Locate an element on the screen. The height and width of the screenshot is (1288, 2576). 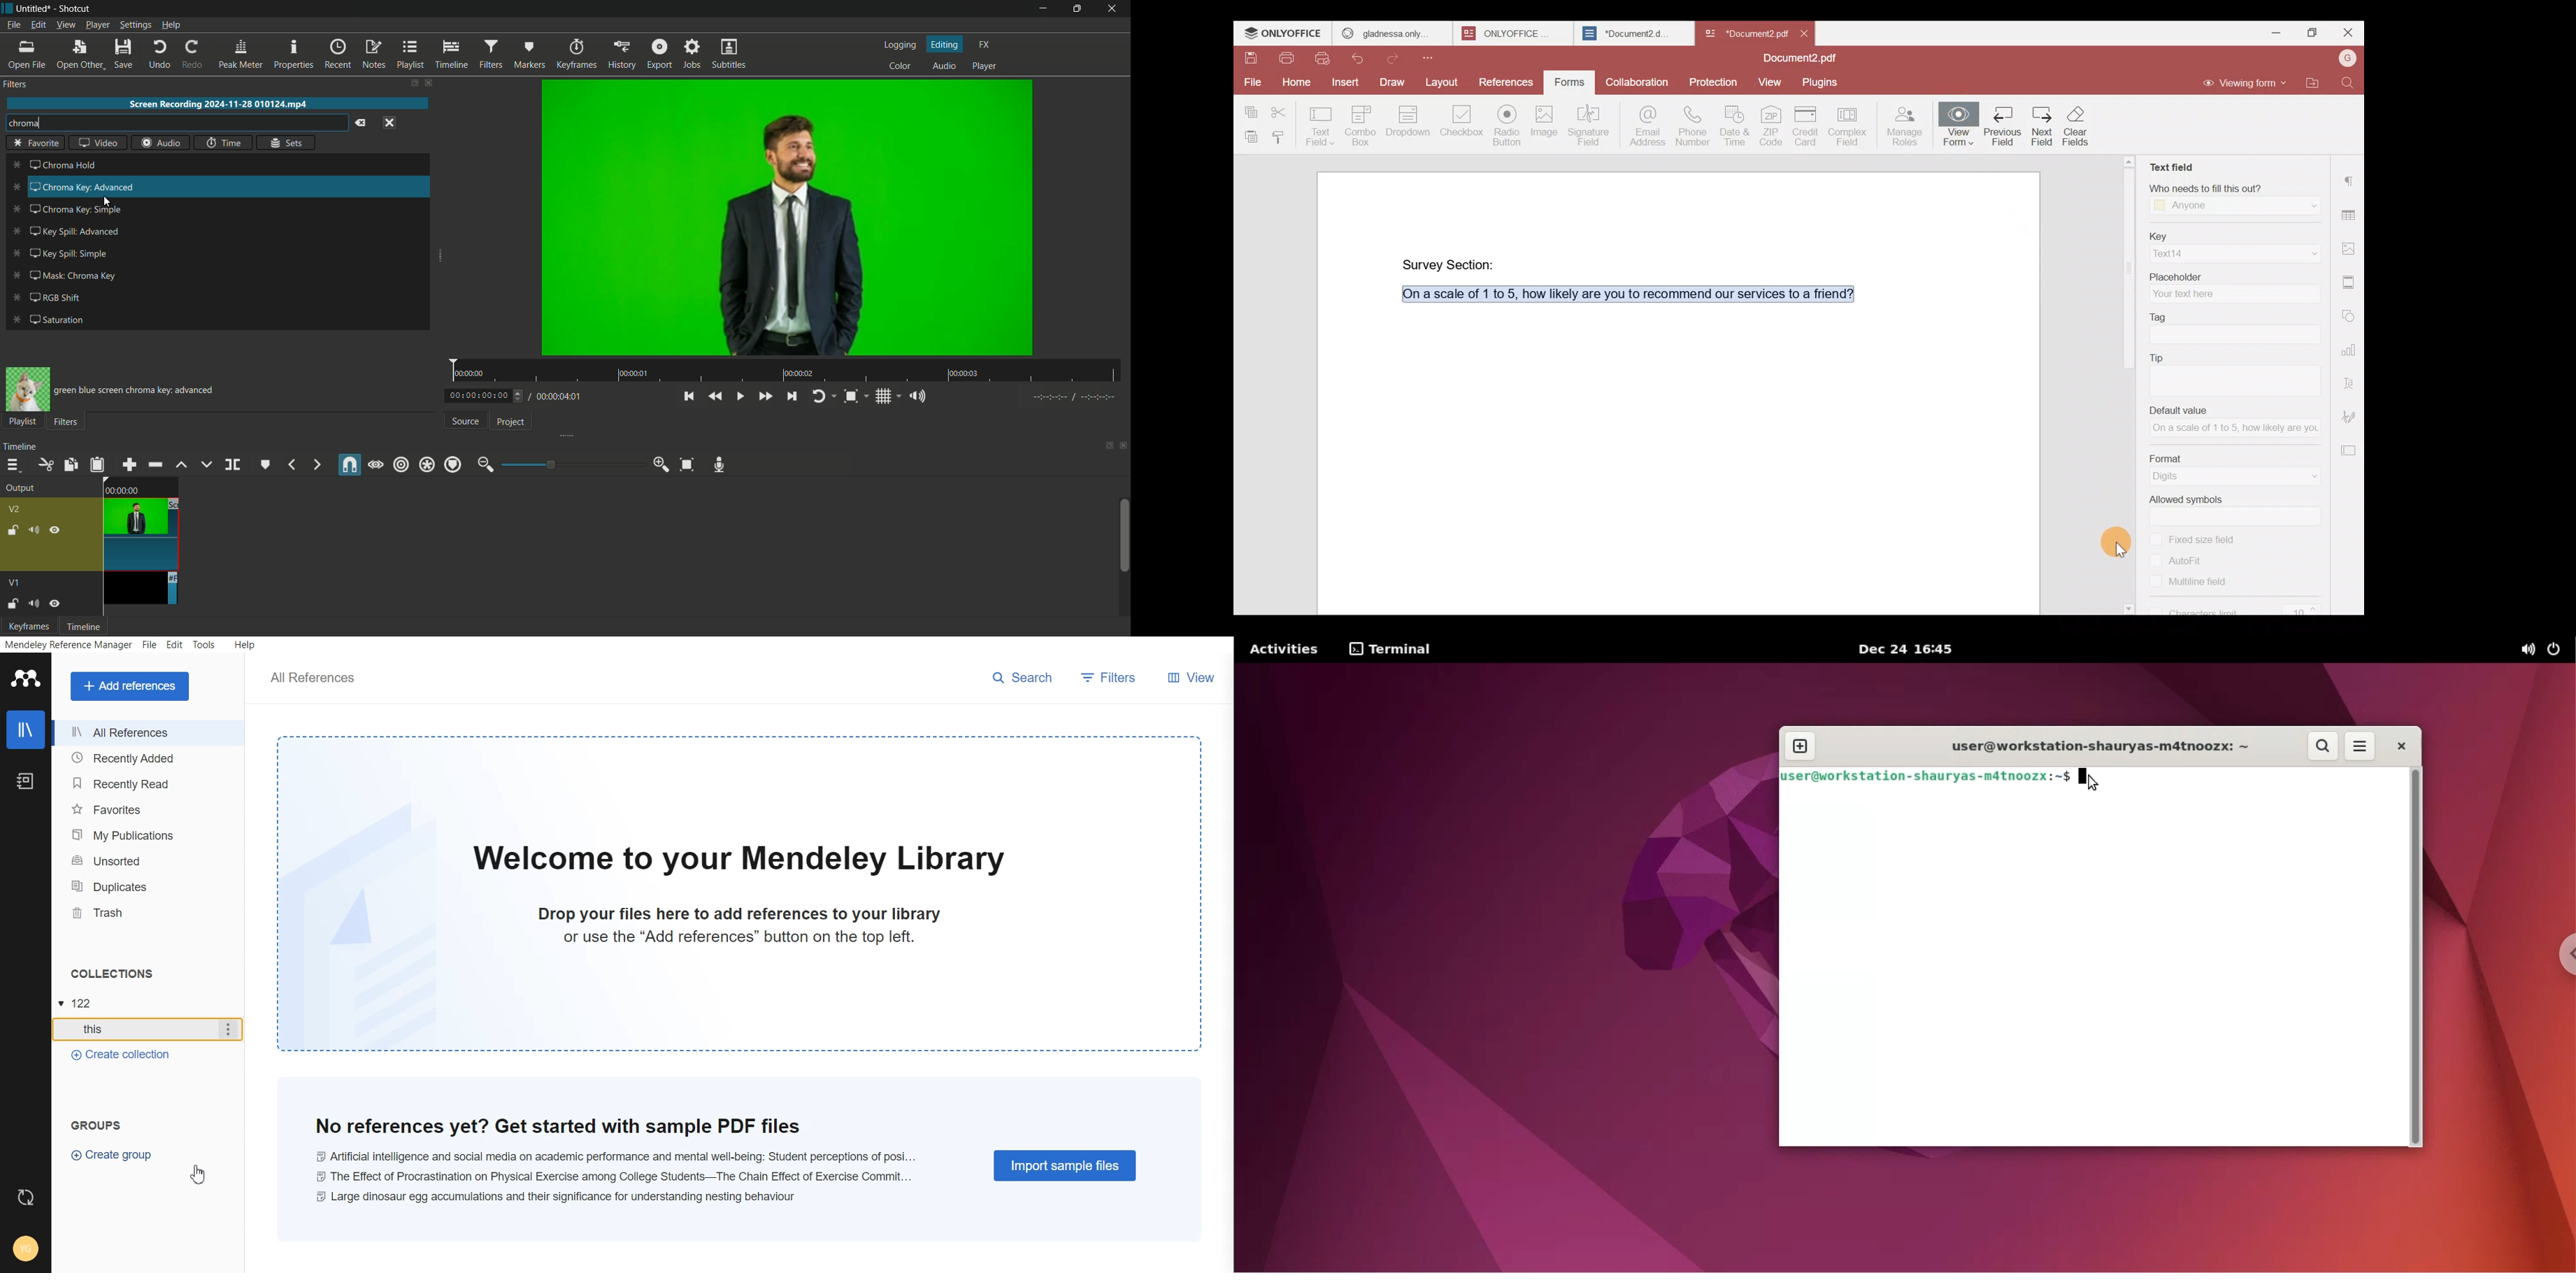
quickly play backward is located at coordinates (715, 397).